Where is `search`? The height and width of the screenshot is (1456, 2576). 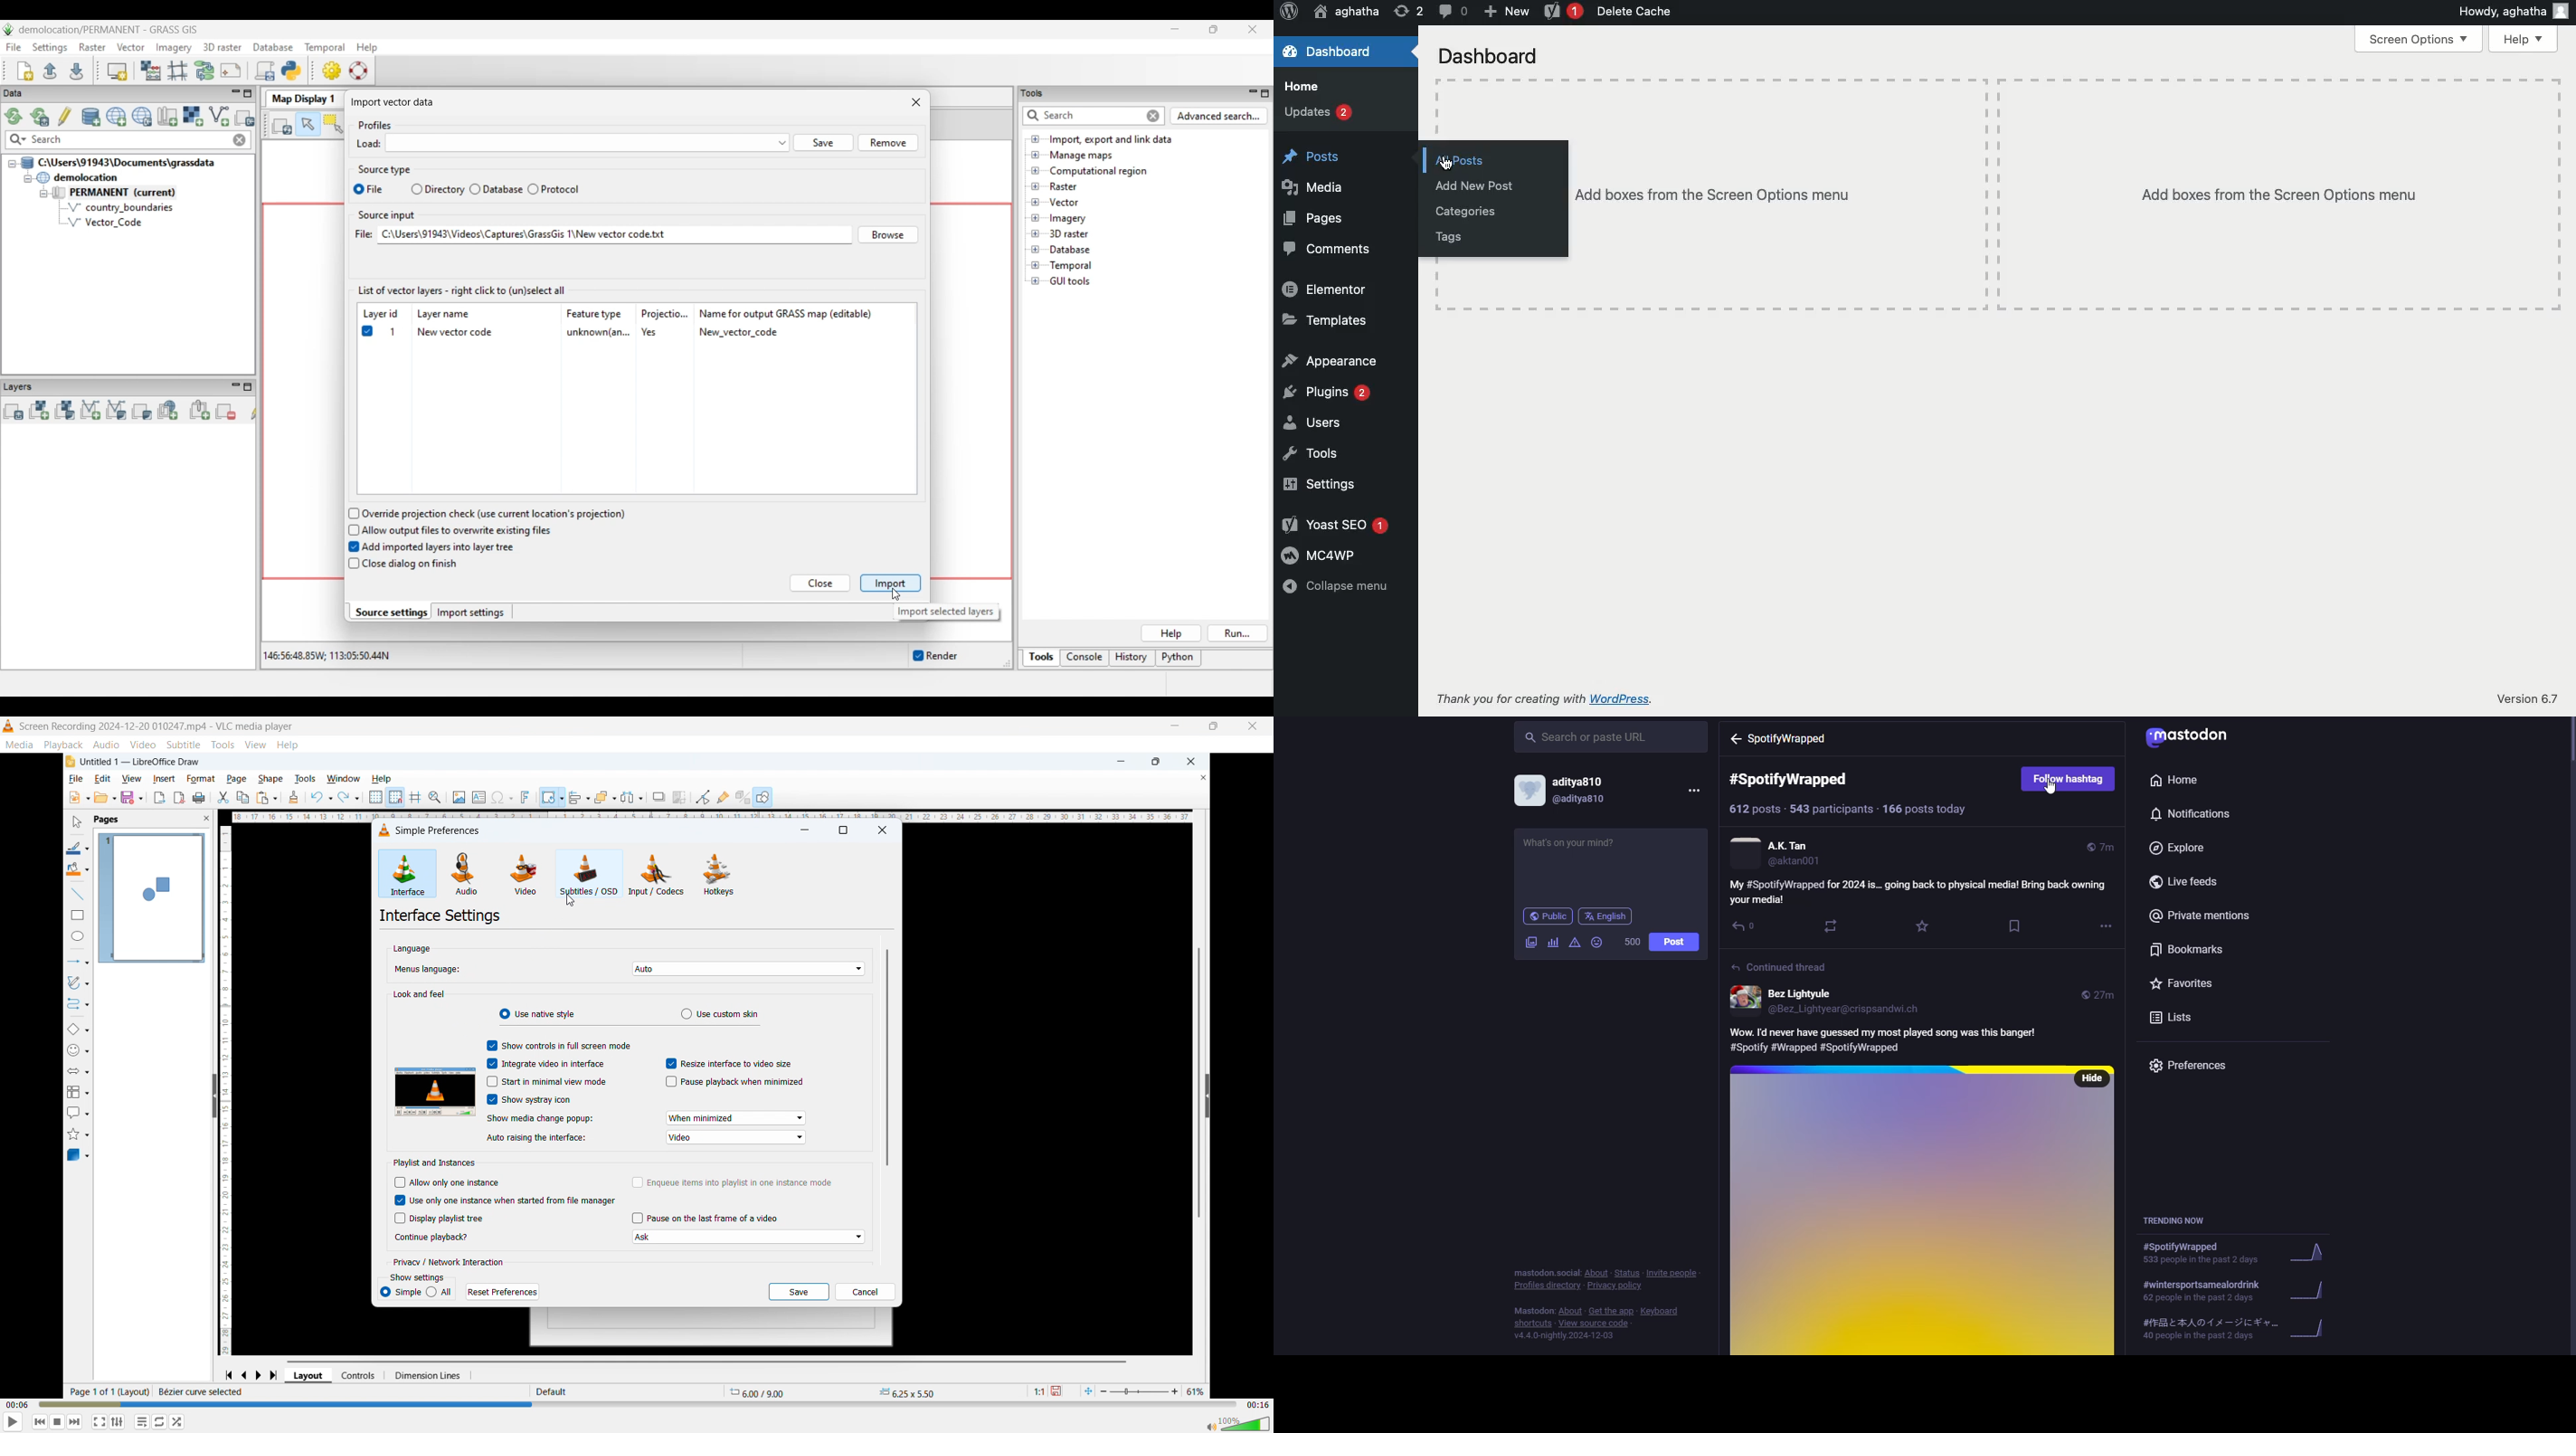 search is located at coordinates (1592, 738).